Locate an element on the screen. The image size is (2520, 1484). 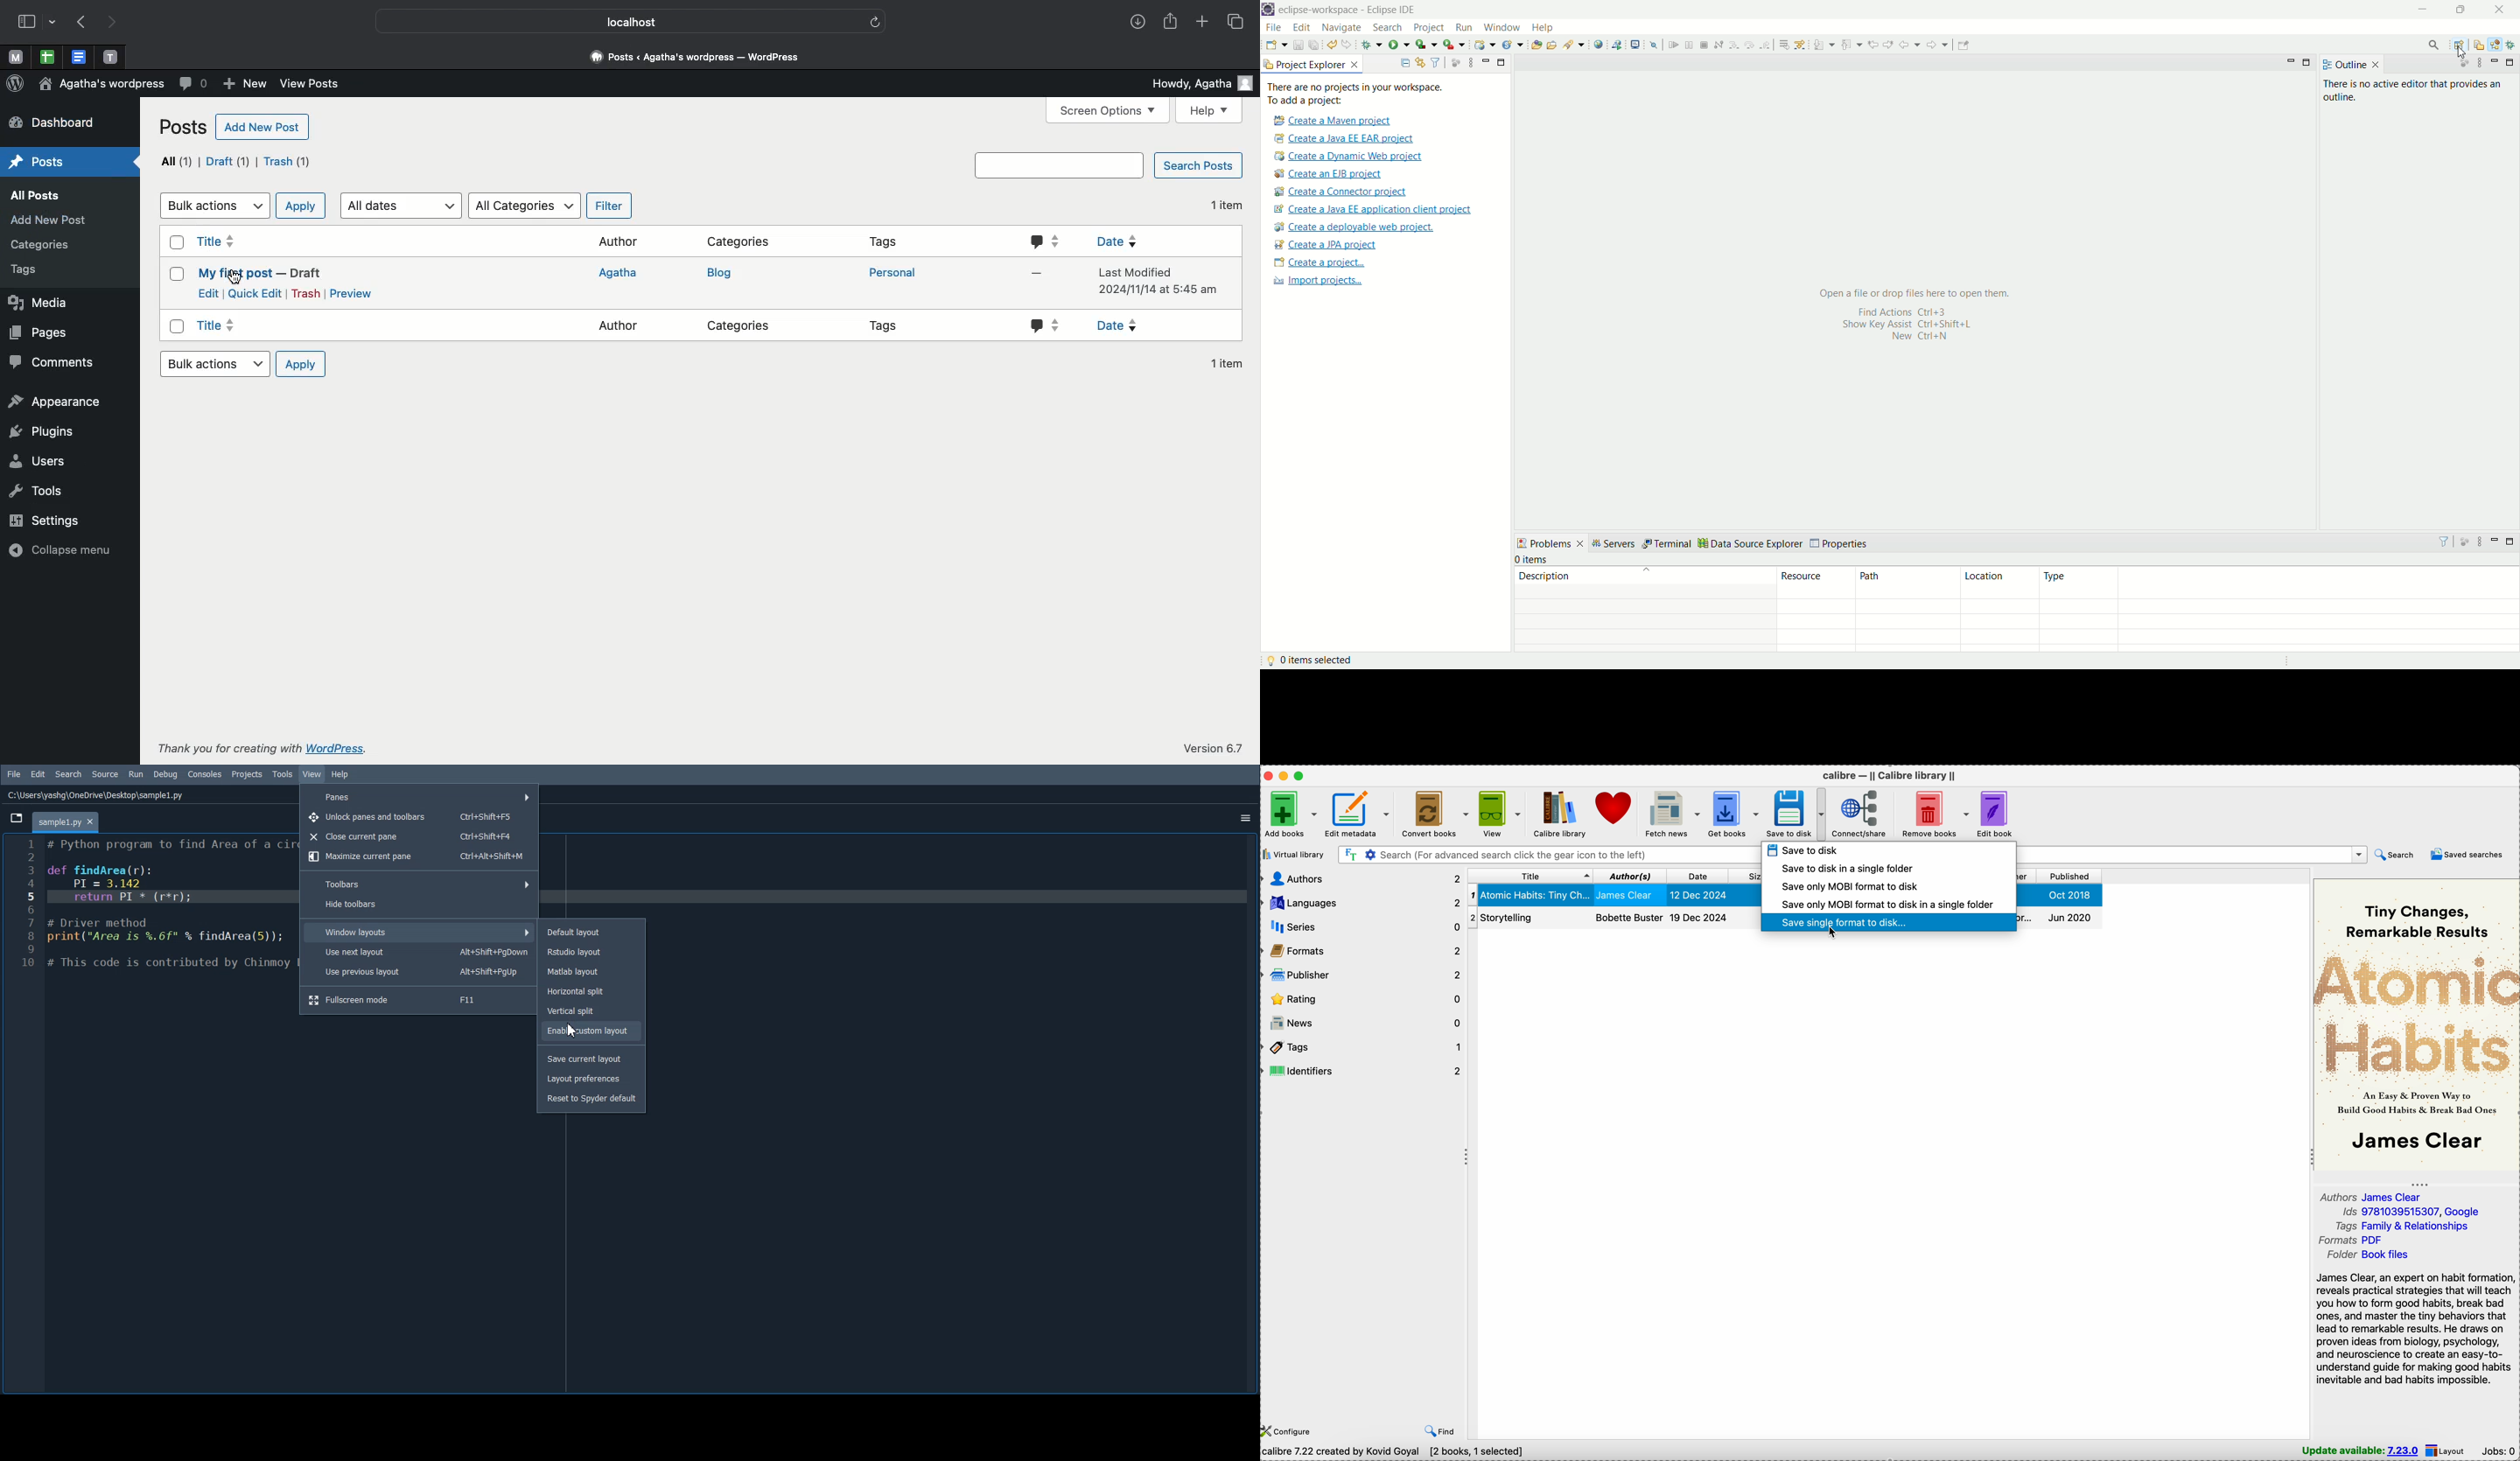
help is located at coordinates (1544, 28).